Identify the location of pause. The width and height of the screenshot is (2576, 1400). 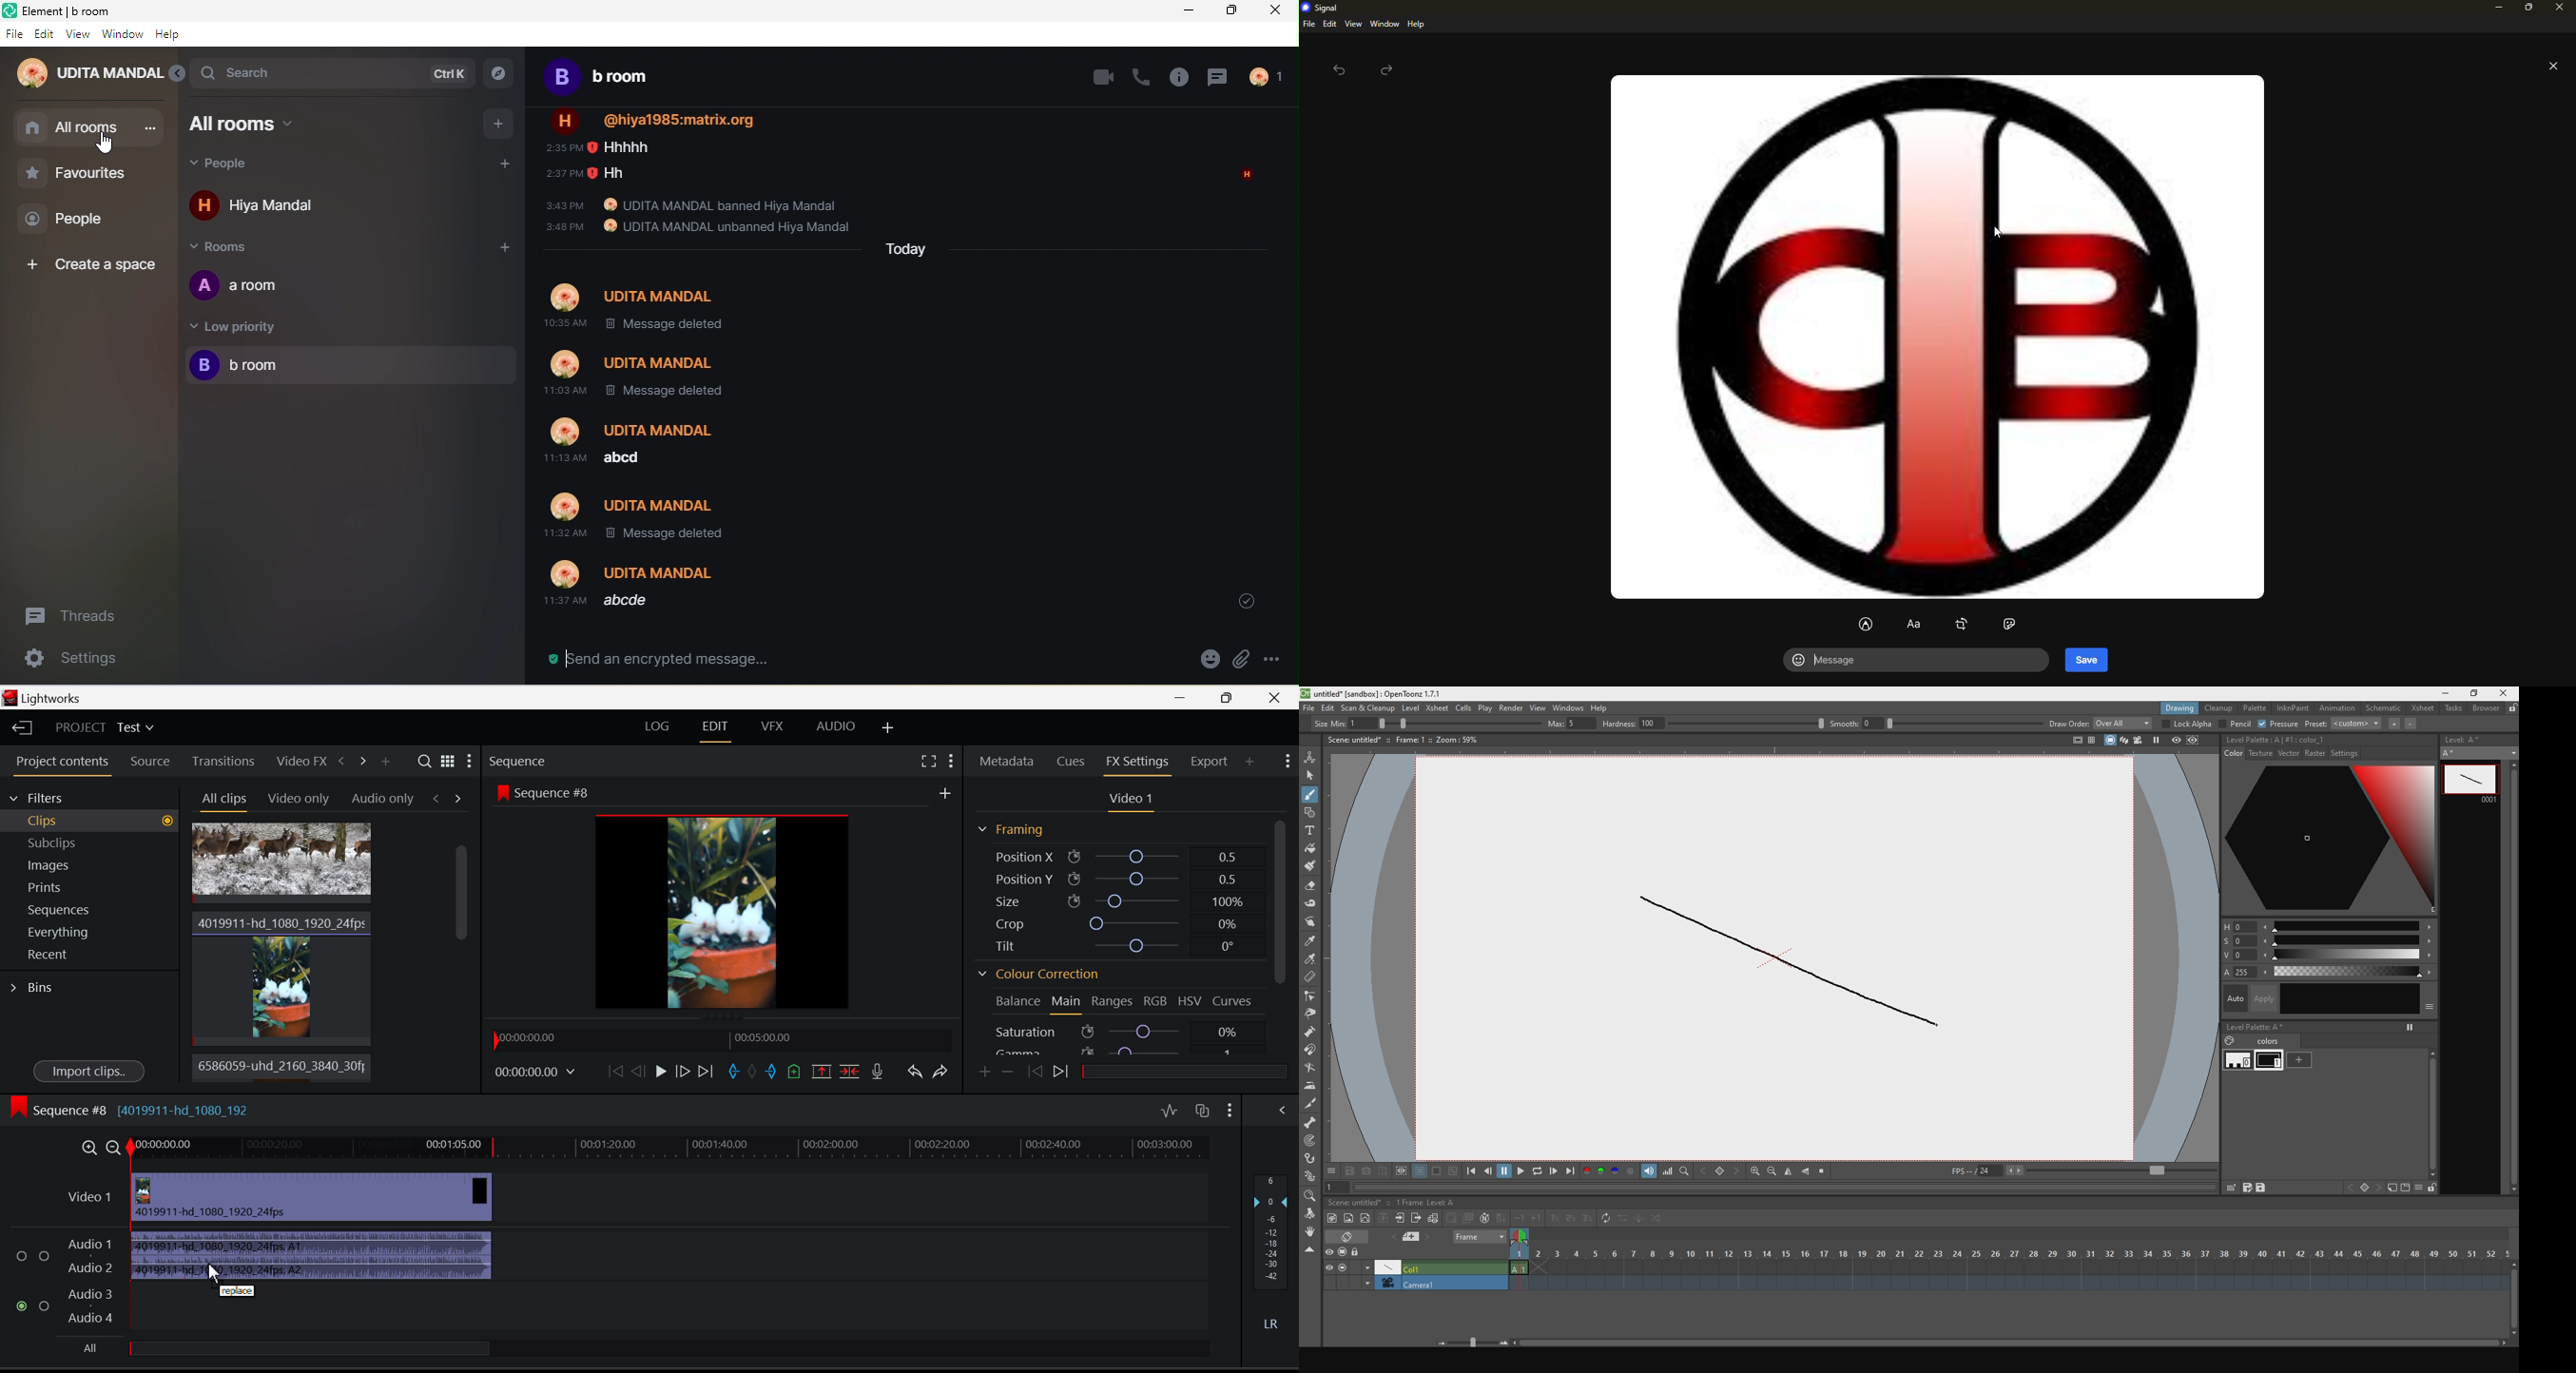
(1504, 1172).